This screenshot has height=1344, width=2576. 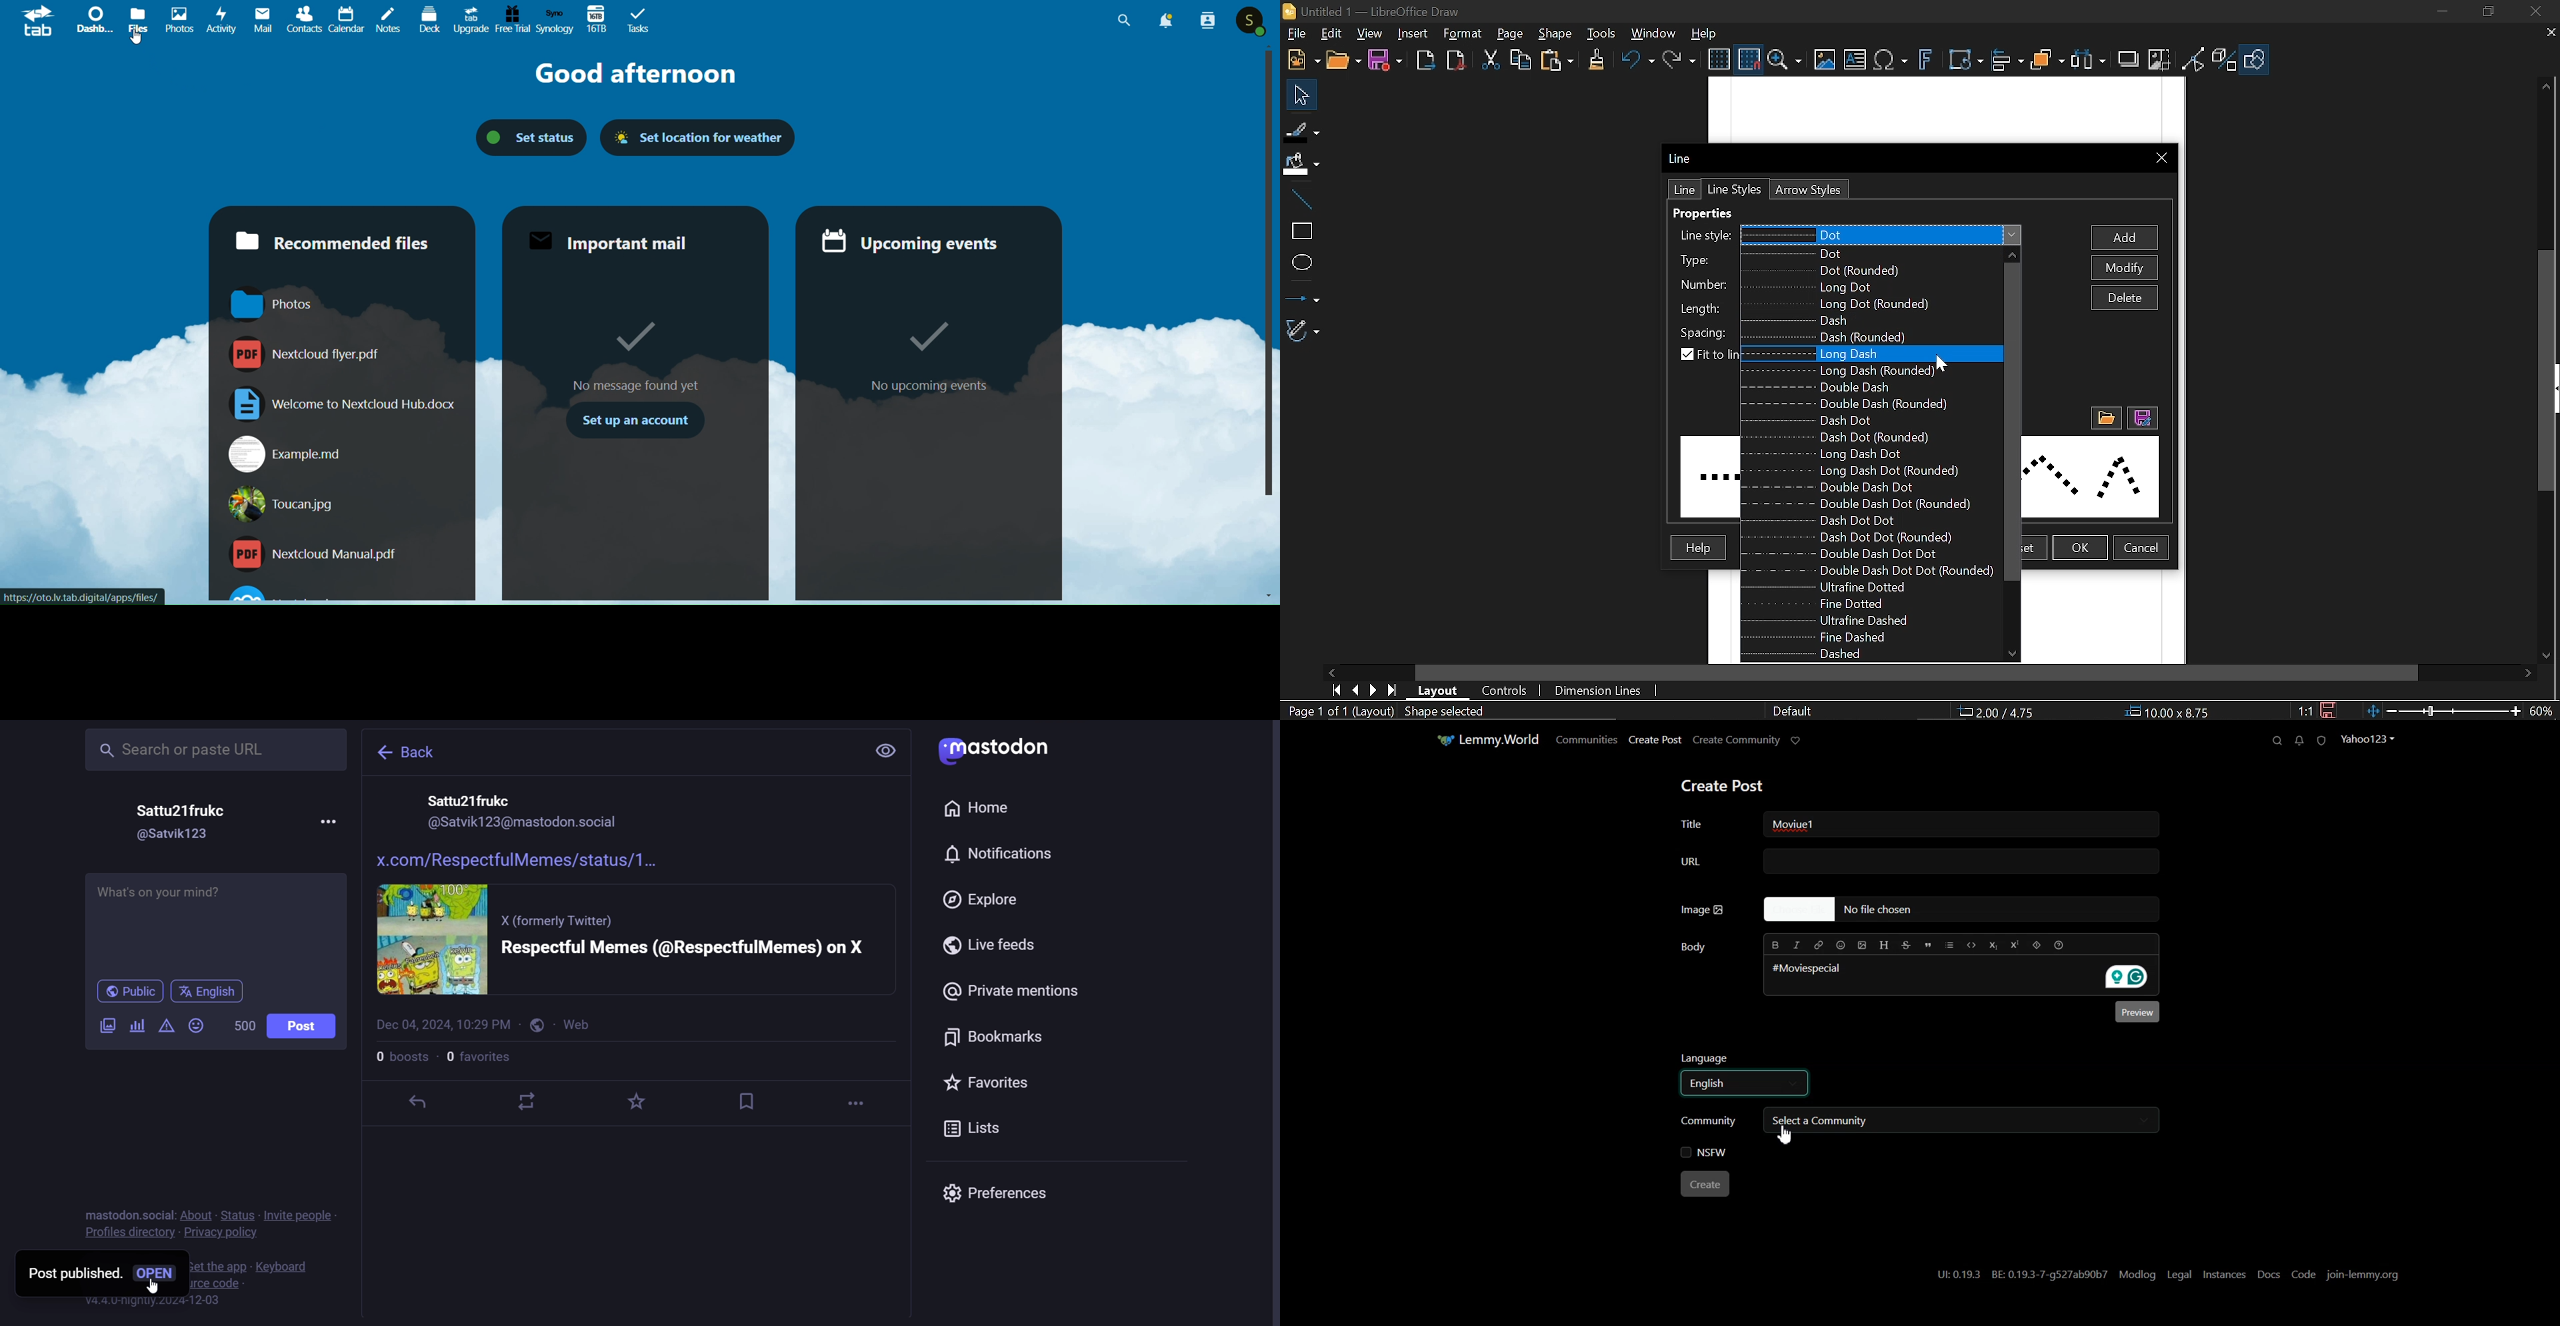 What do you see at coordinates (2174, 712) in the screenshot?
I see `Size` at bounding box center [2174, 712].